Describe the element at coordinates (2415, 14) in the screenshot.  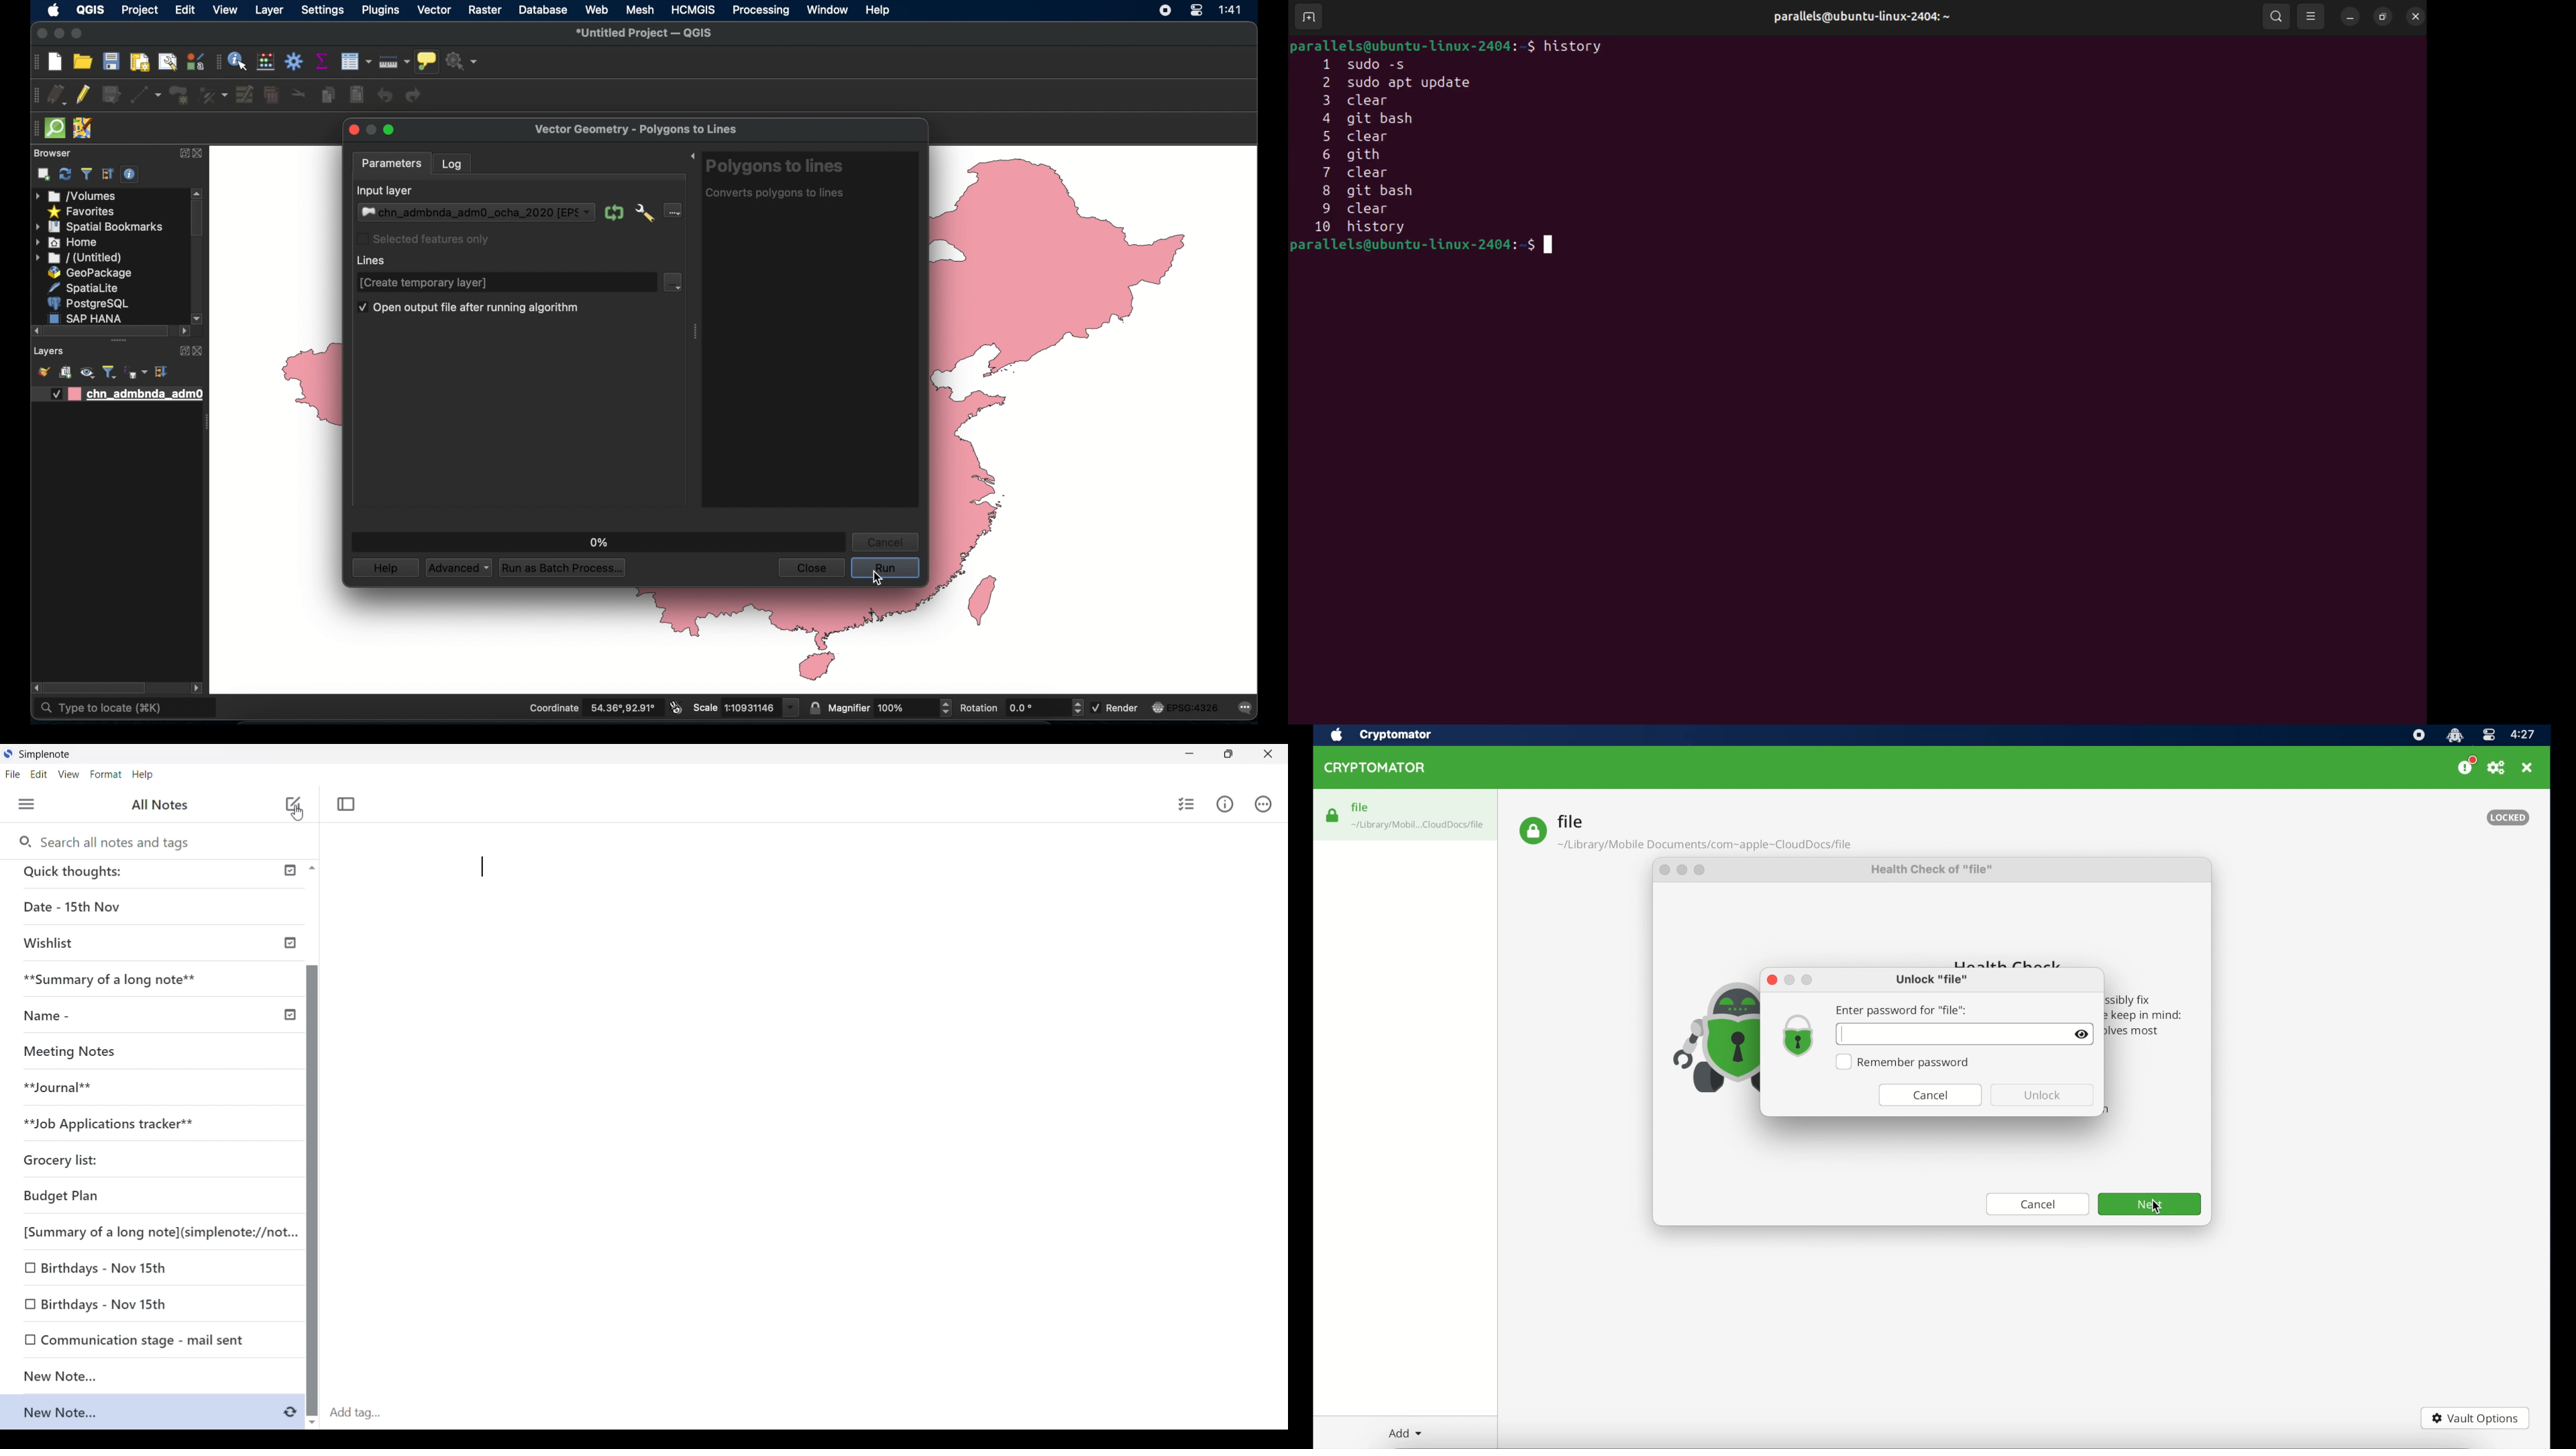
I see `close` at that location.